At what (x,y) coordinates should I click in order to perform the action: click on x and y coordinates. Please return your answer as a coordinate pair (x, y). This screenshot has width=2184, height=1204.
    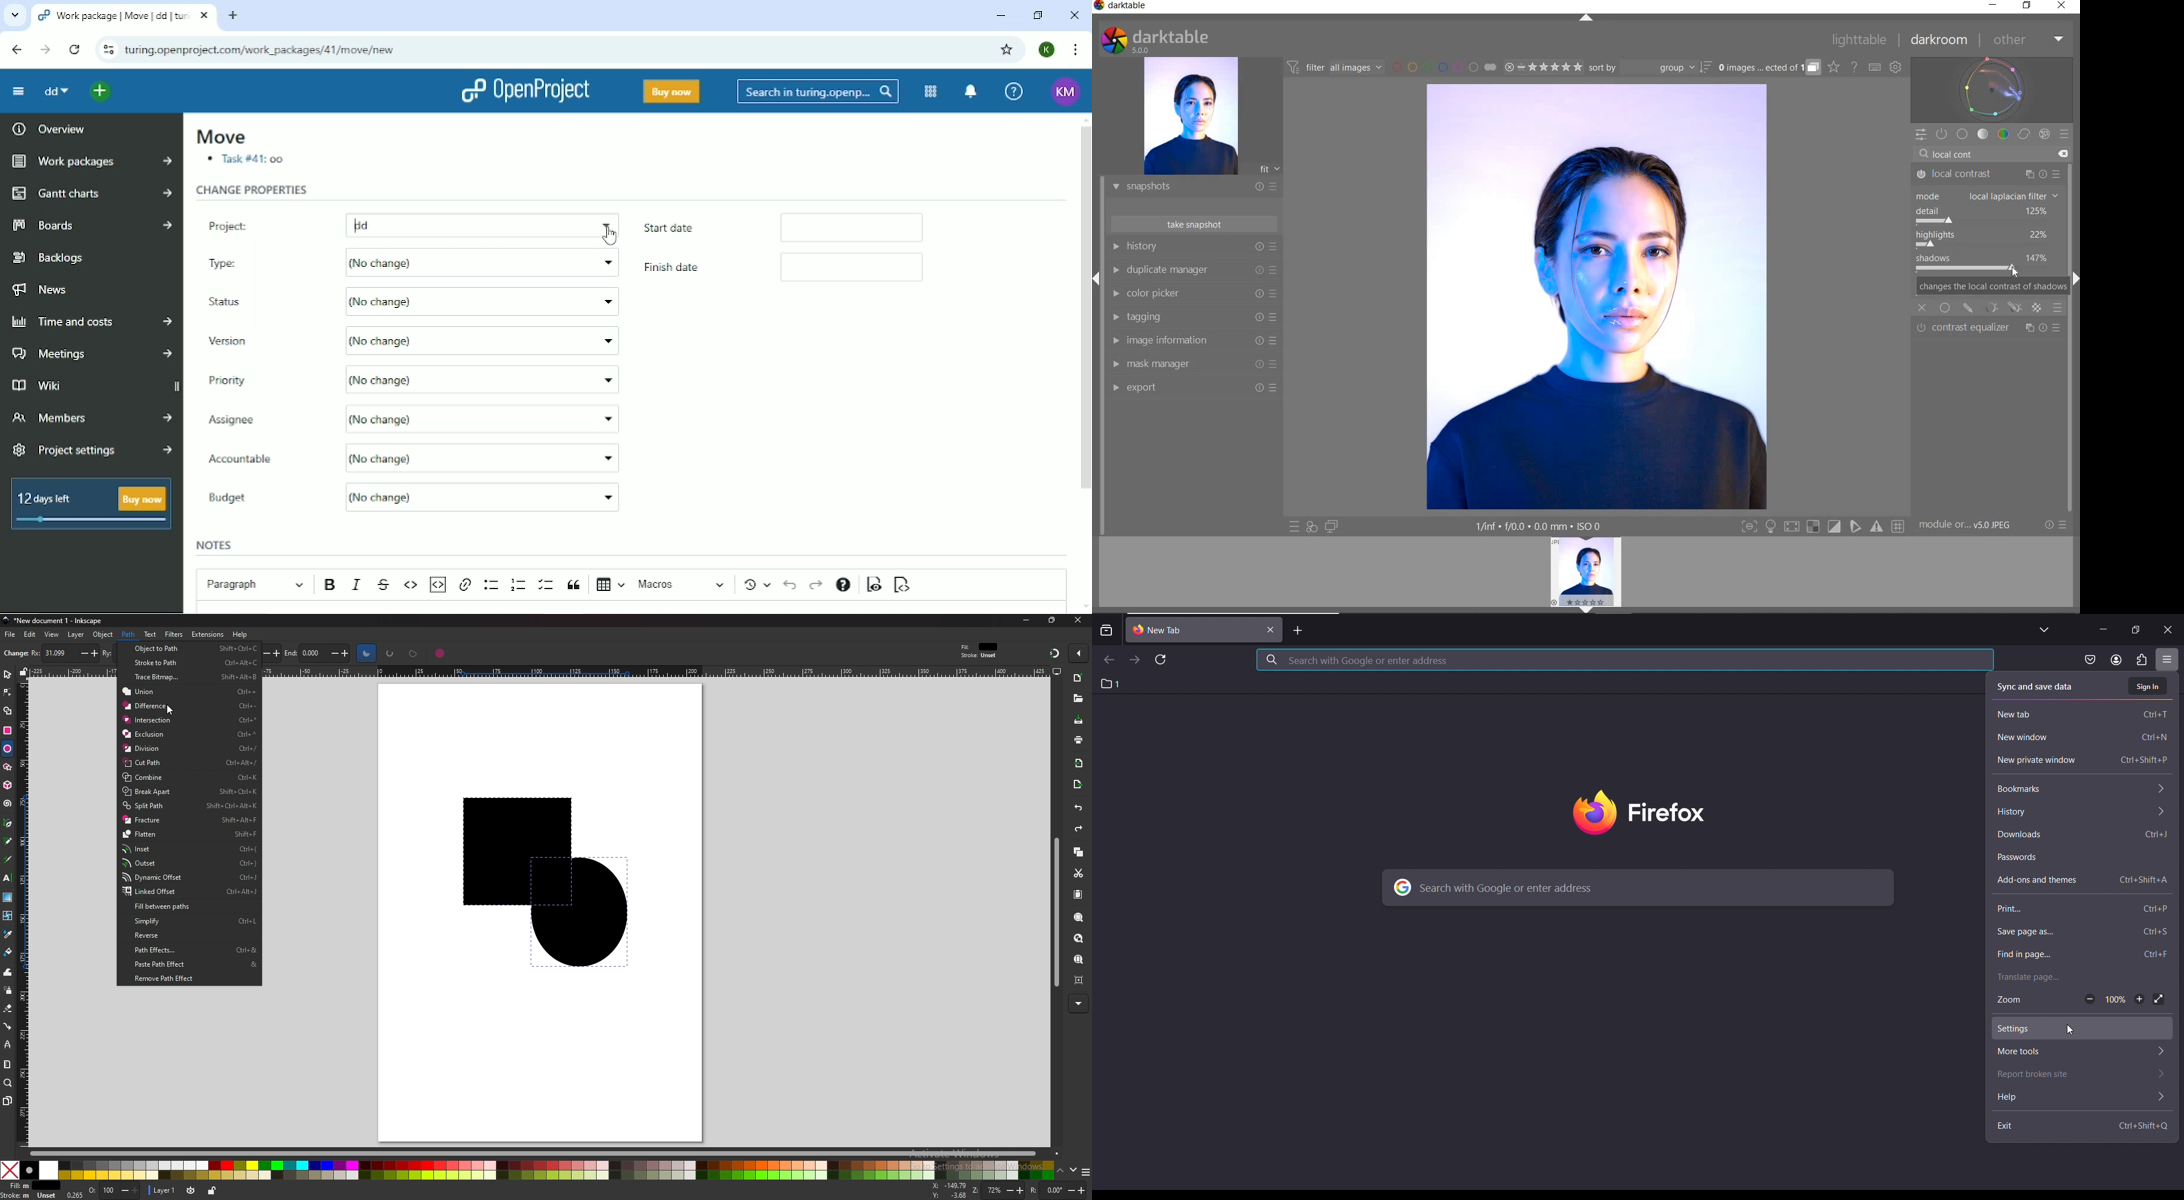
    Looking at the image, I should click on (950, 1191).